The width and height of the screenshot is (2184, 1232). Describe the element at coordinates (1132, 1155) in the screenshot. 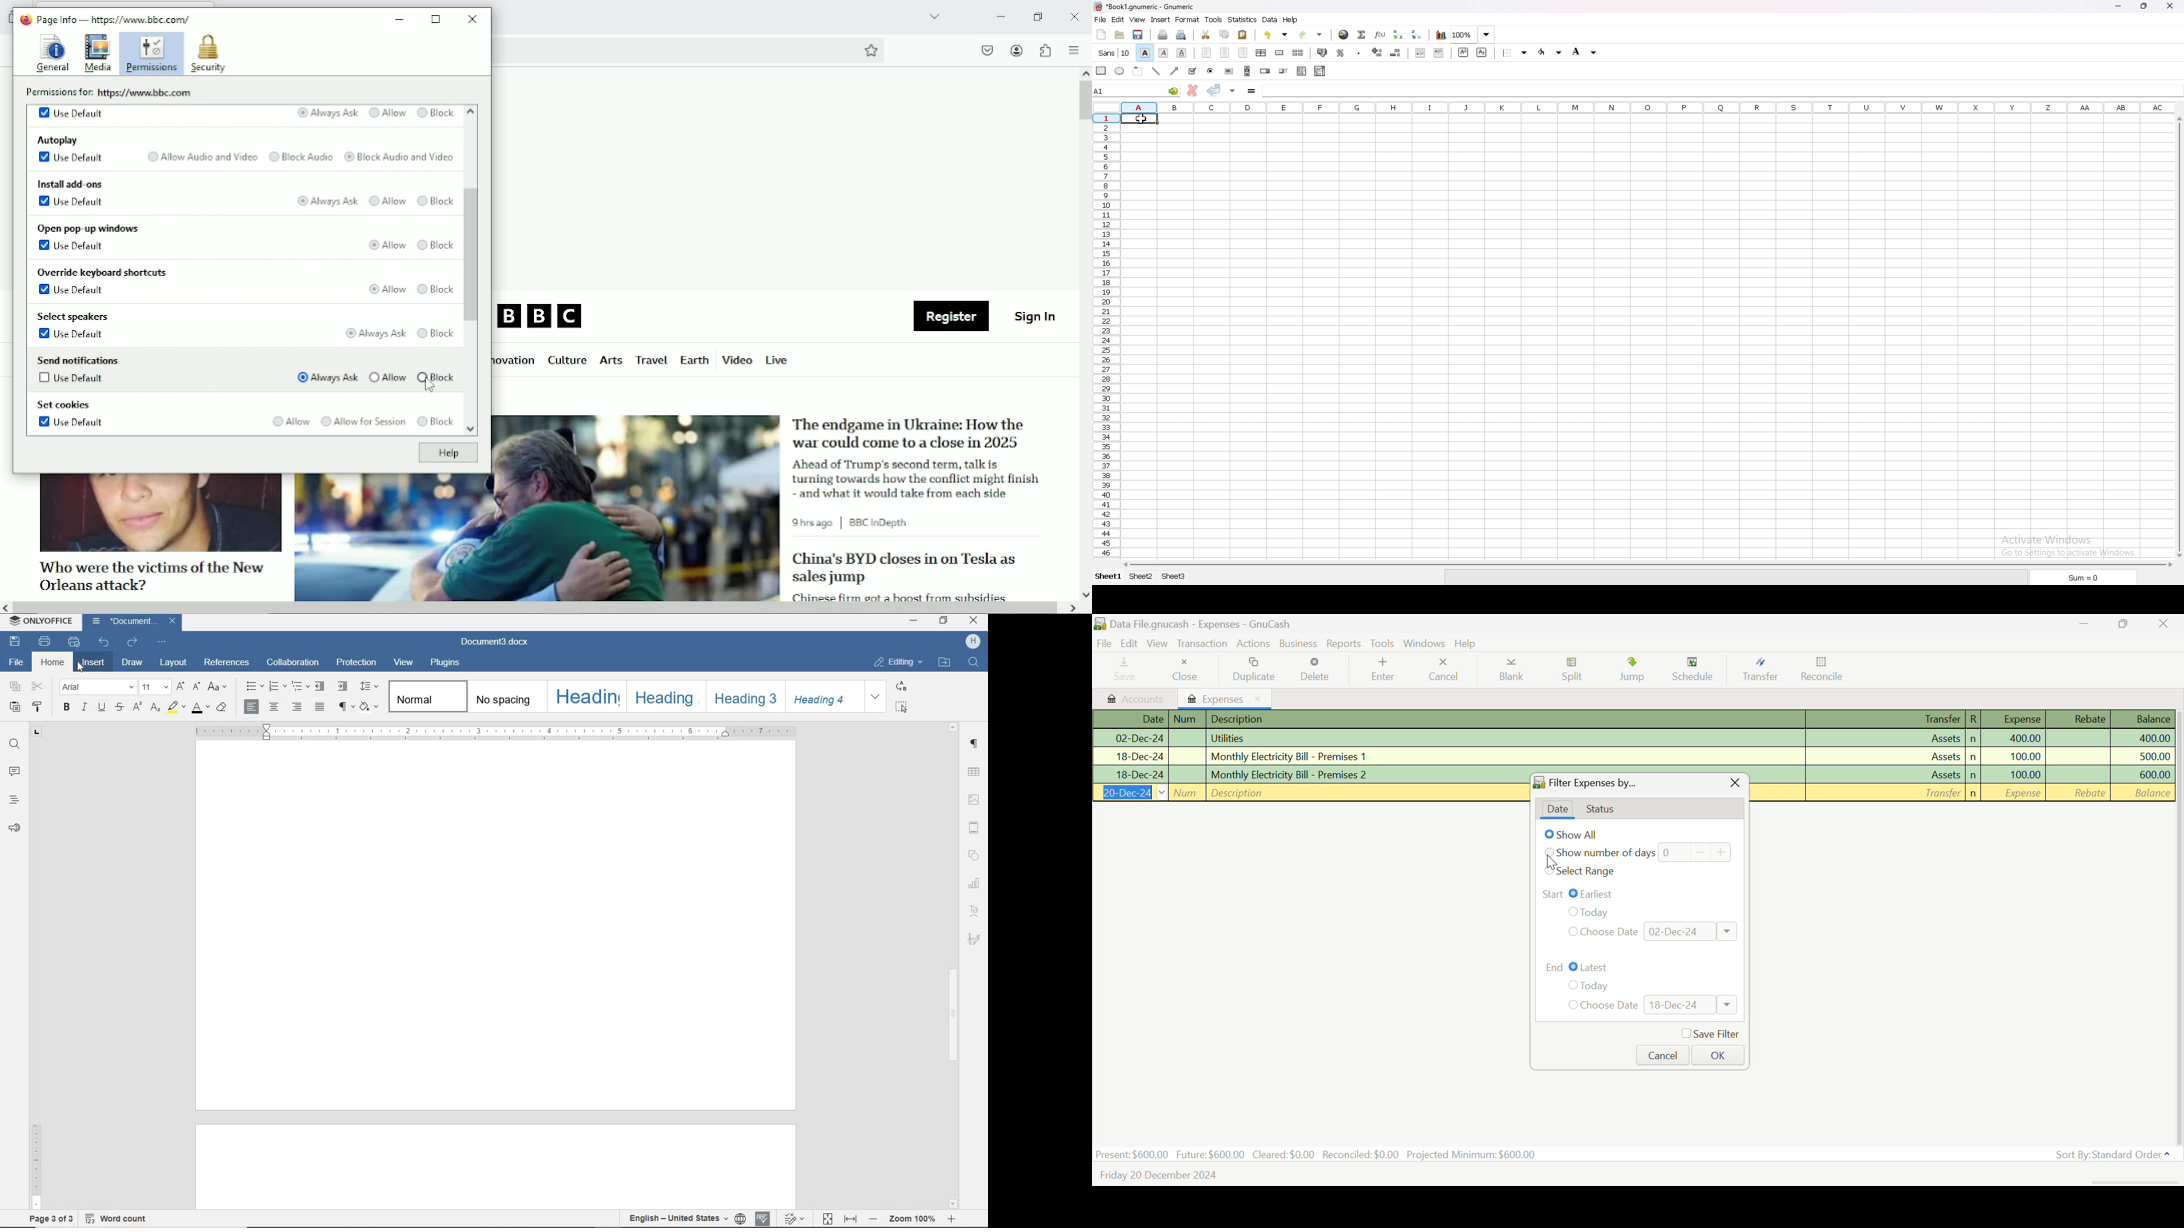

I see `Present` at that location.